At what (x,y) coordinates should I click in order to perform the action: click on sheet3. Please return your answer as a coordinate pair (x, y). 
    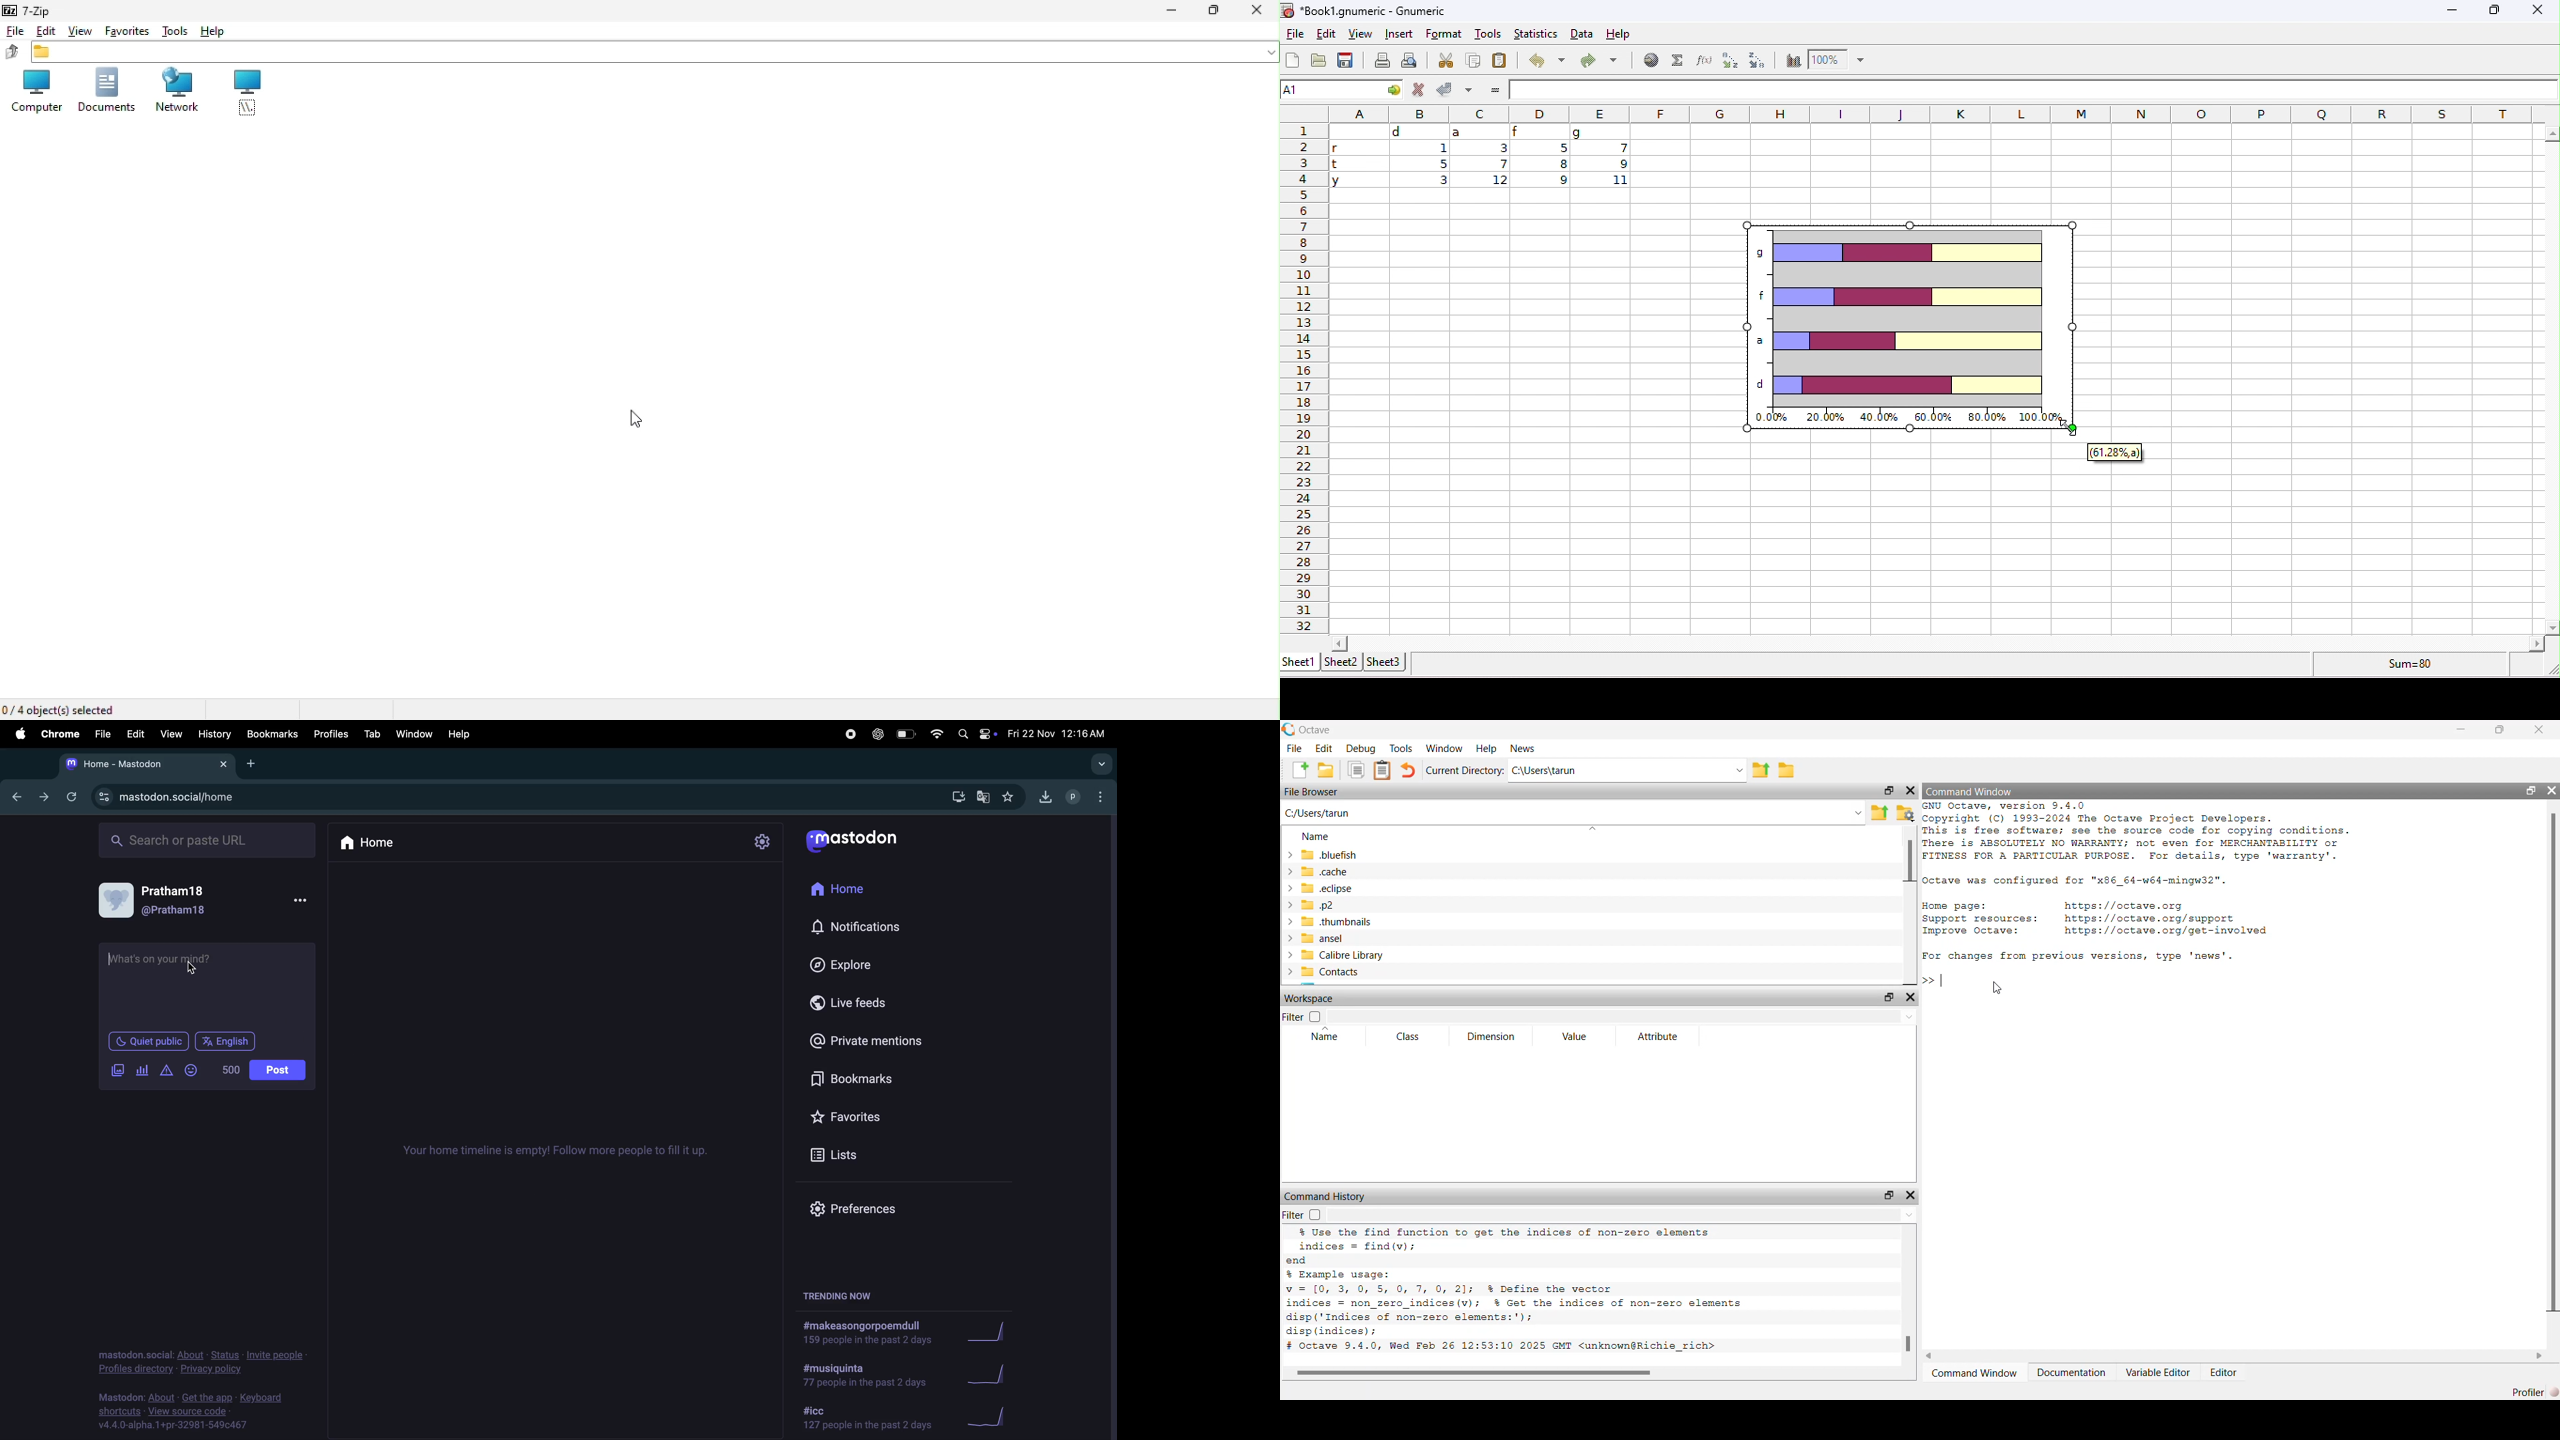
    Looking at the image, I should click on (1386, 662).